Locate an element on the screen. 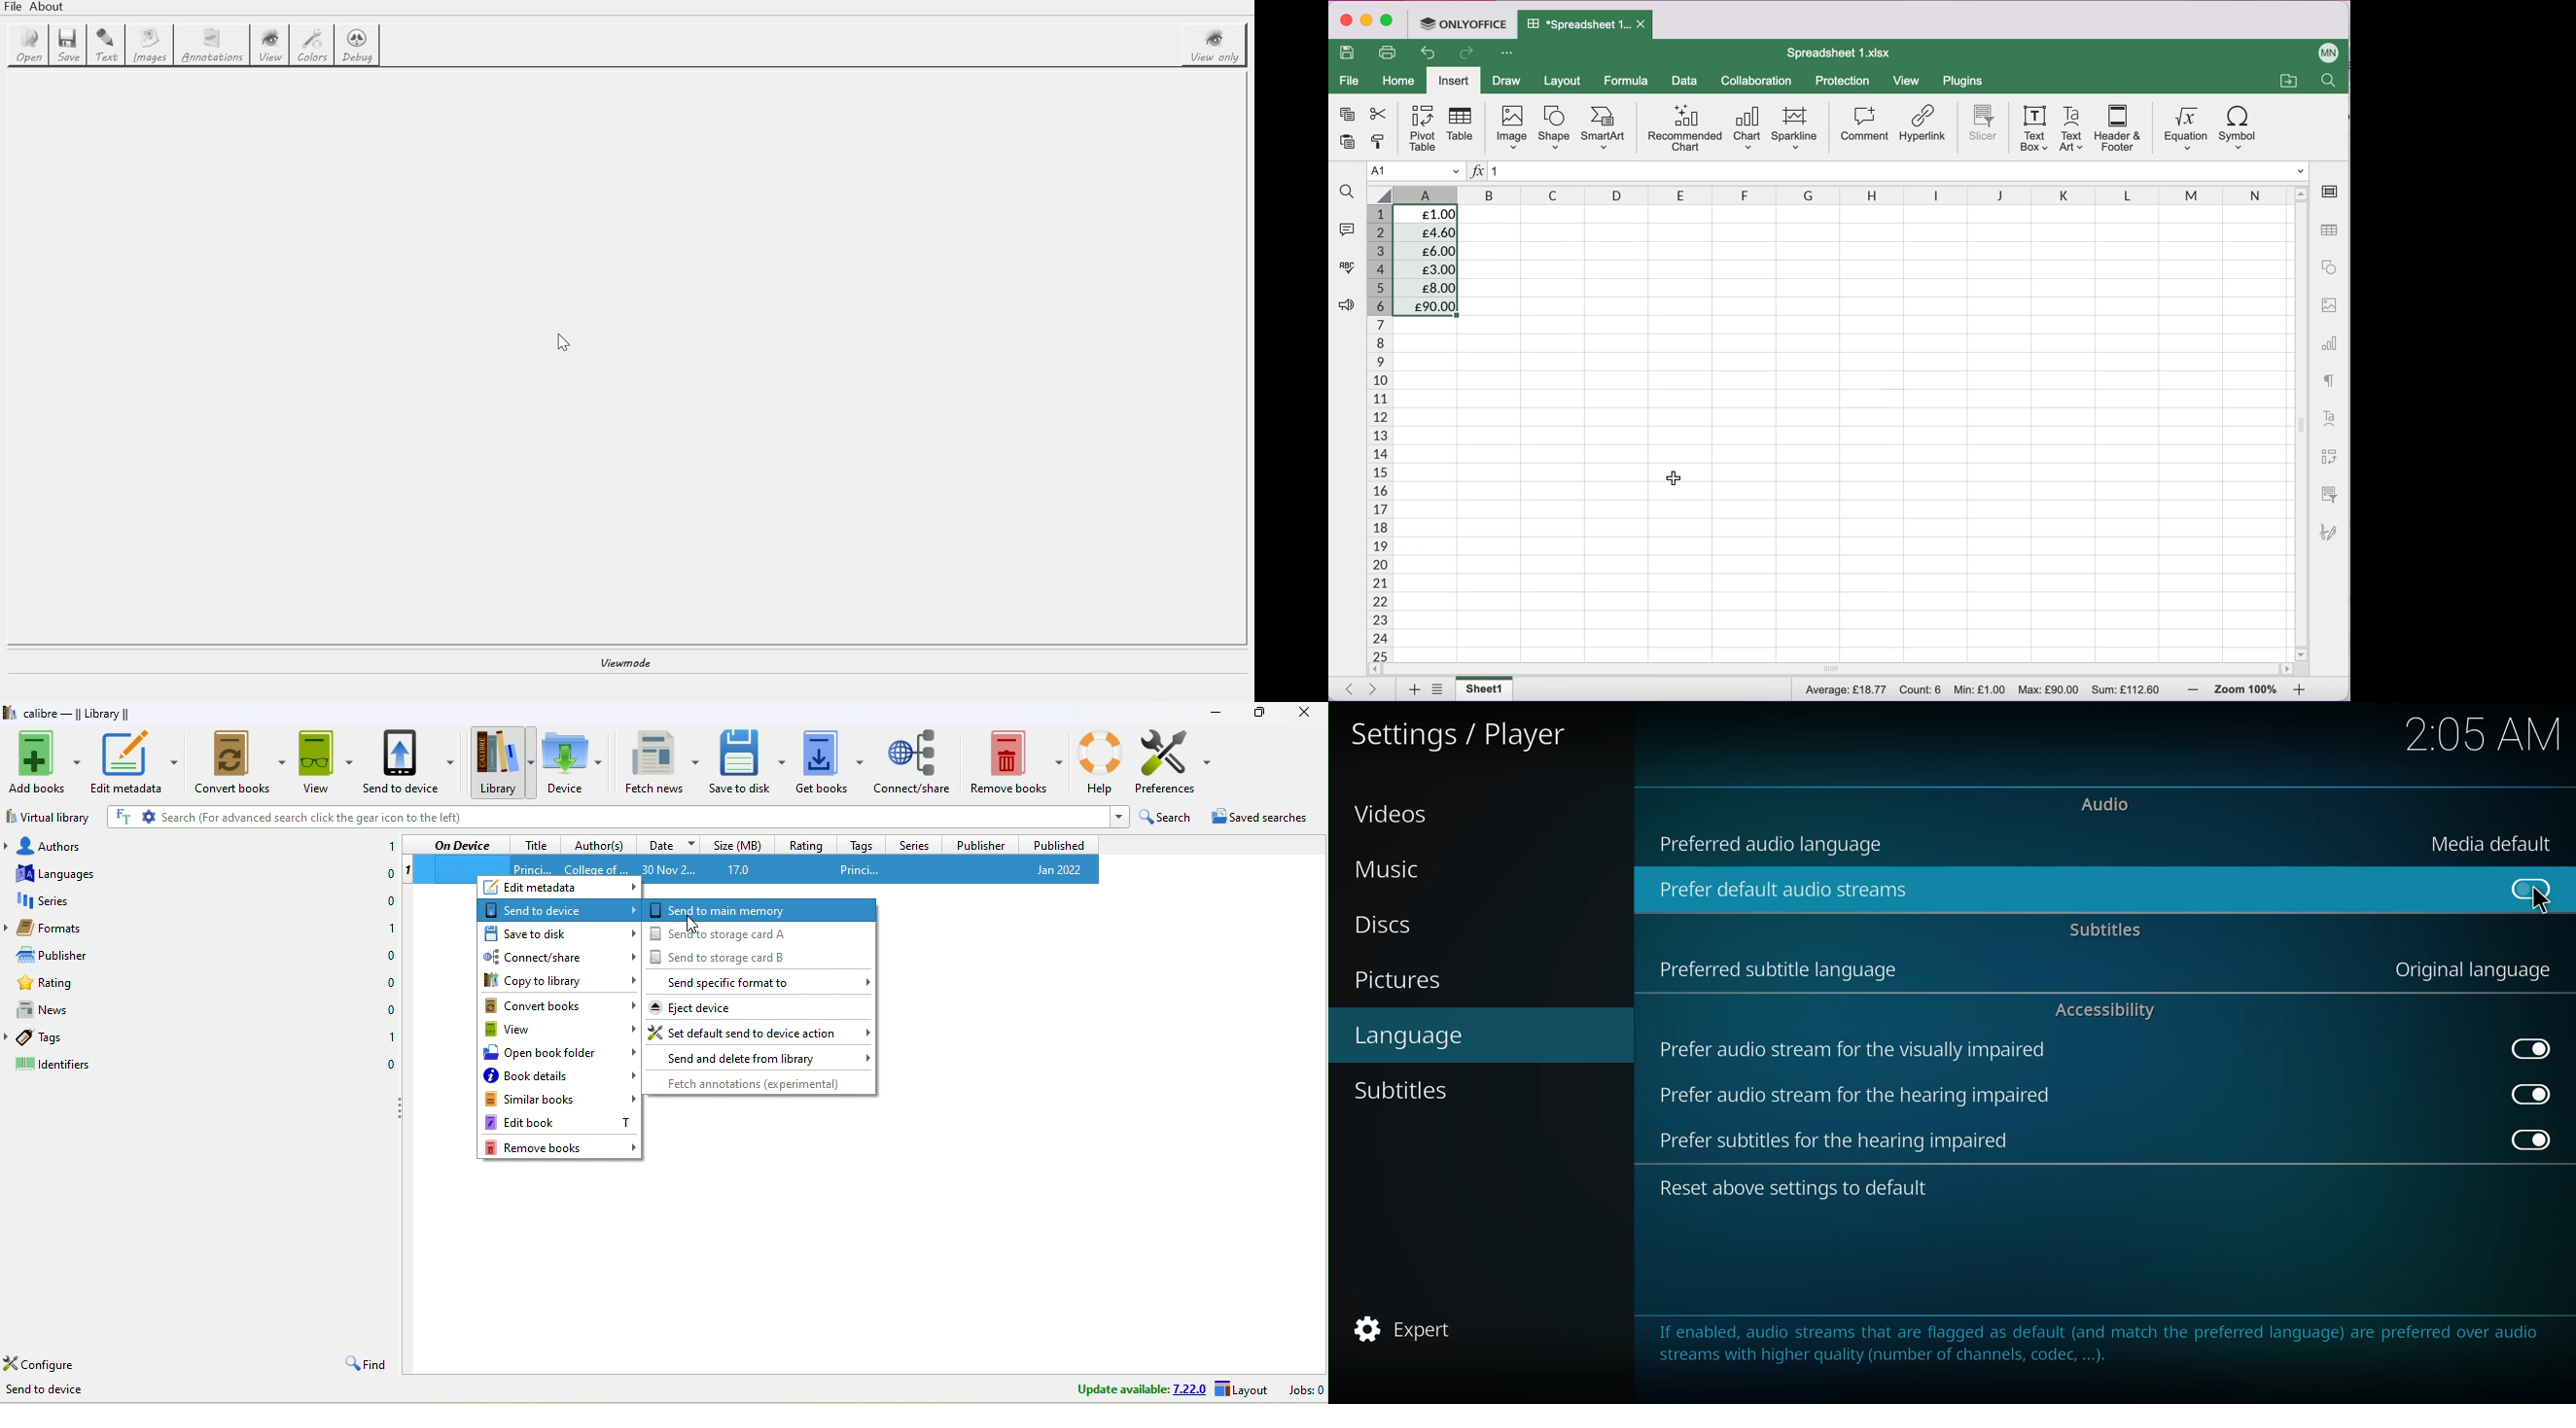 This screenshot has height=1428, width=2576. subtitles is located at coordinates (2108, 929).